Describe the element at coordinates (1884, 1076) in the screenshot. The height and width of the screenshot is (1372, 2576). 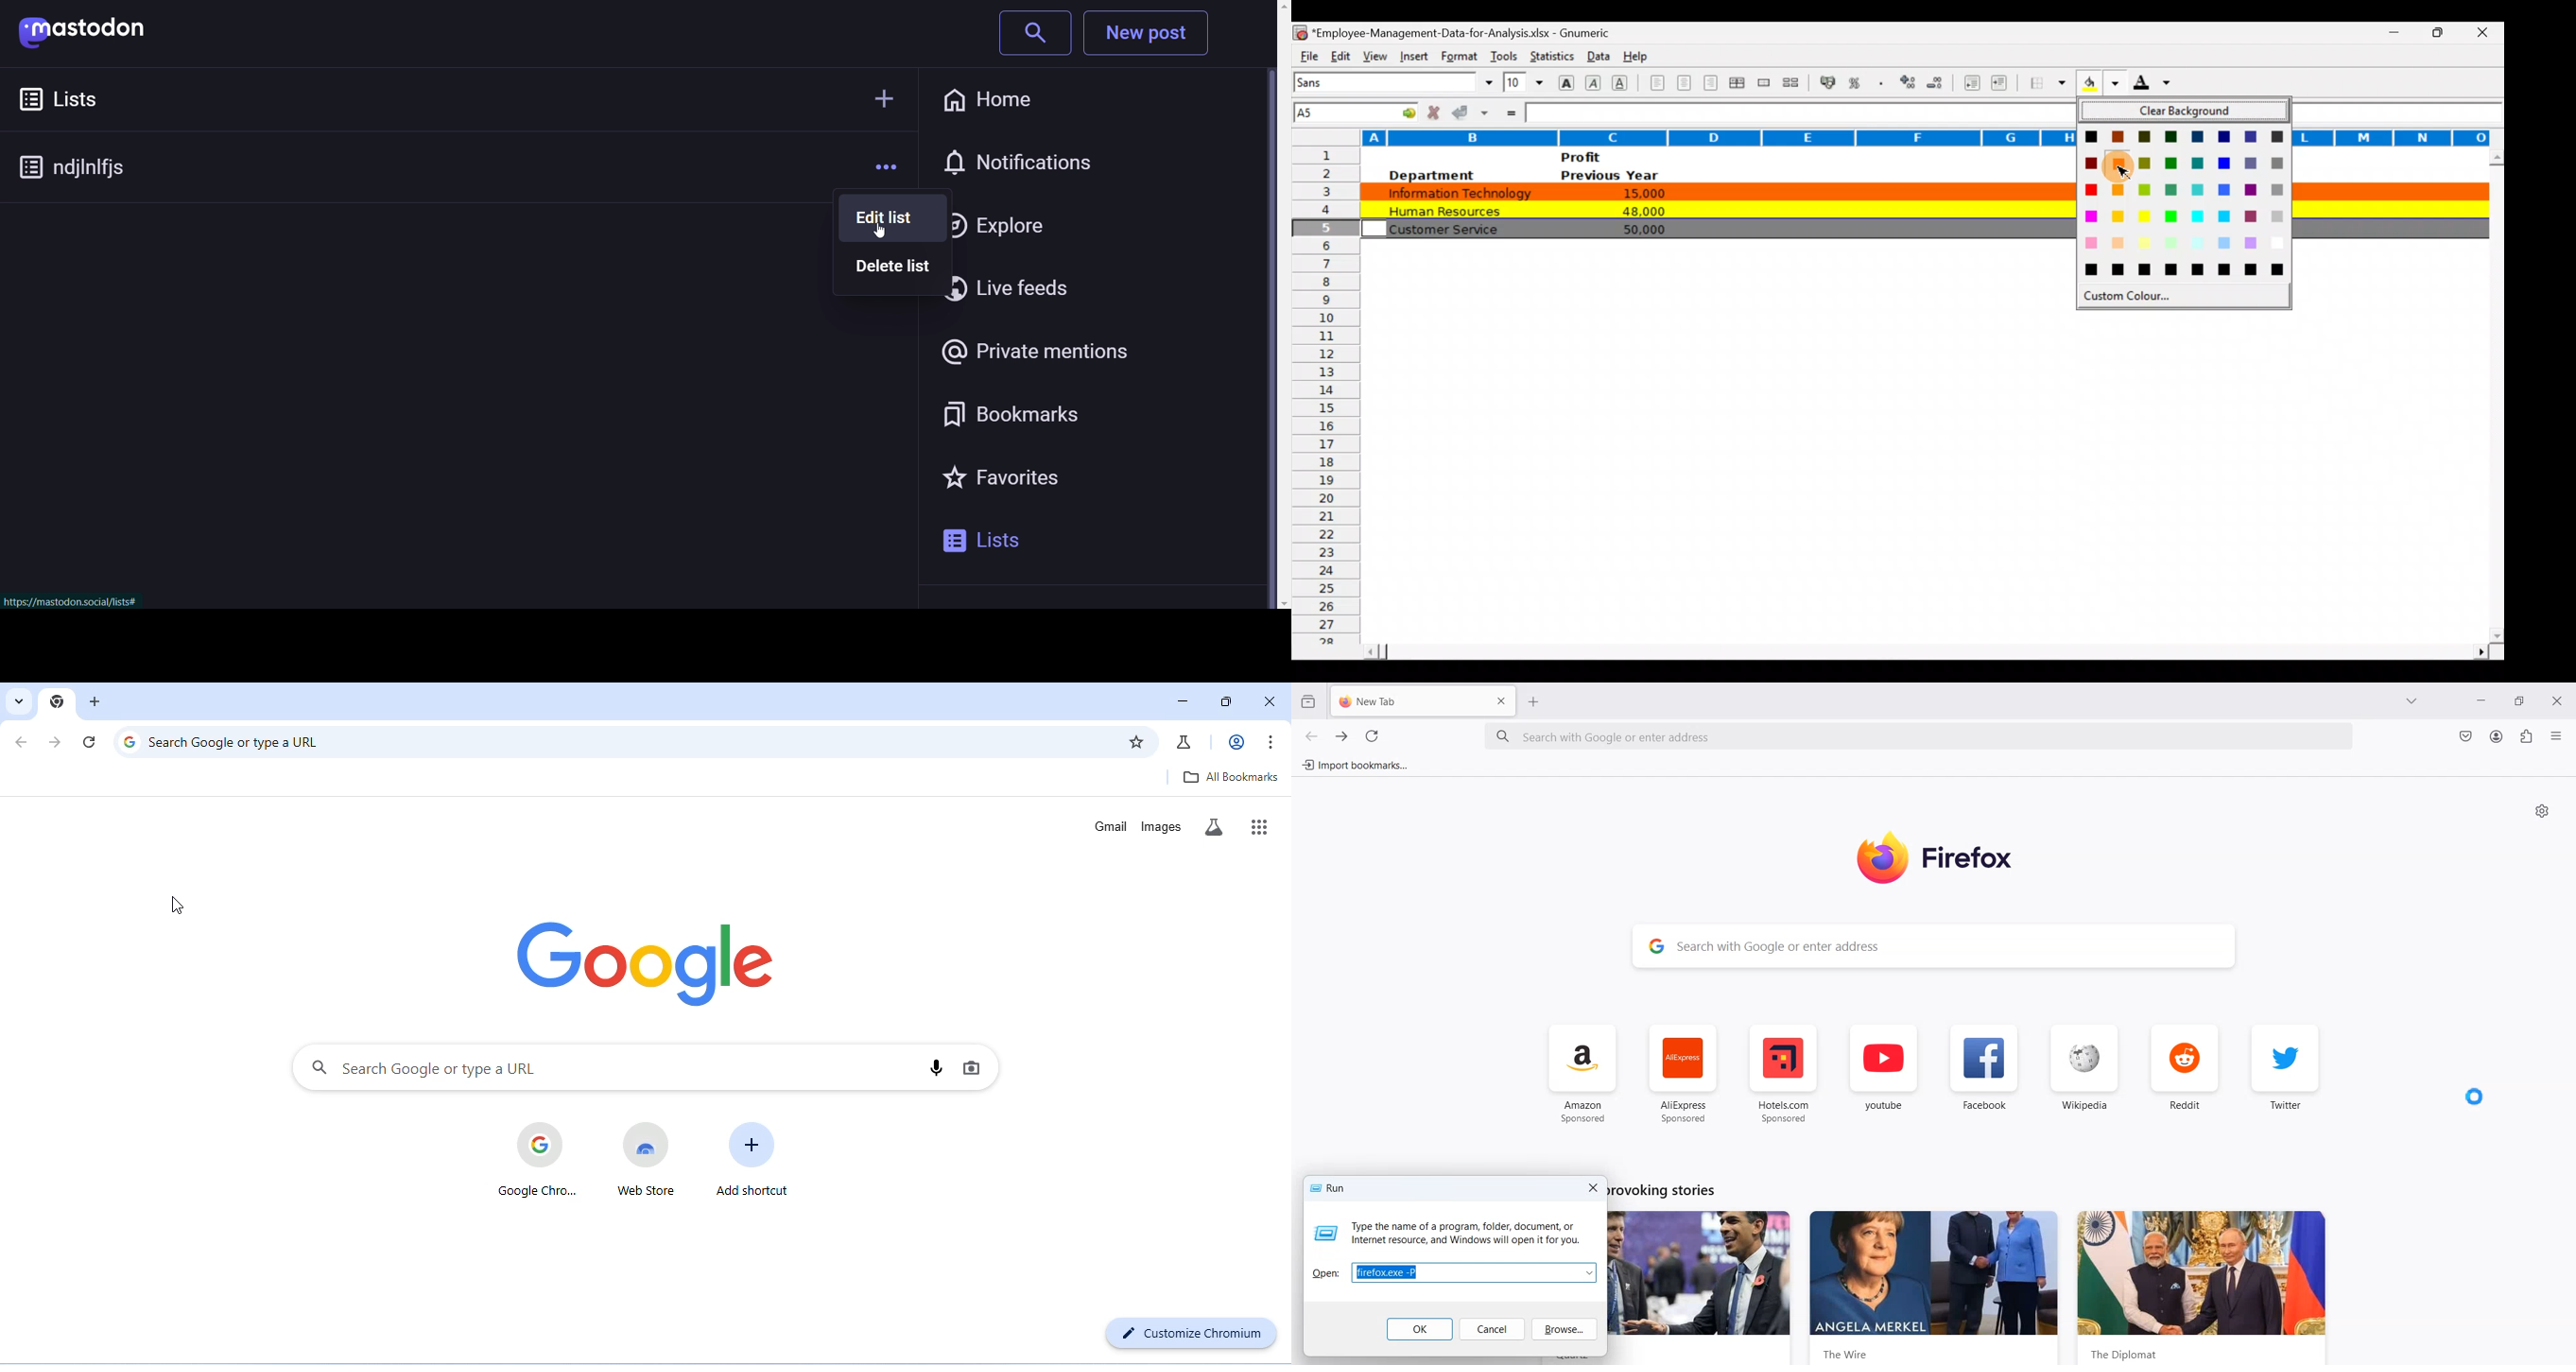
I see `youtube` at that location.